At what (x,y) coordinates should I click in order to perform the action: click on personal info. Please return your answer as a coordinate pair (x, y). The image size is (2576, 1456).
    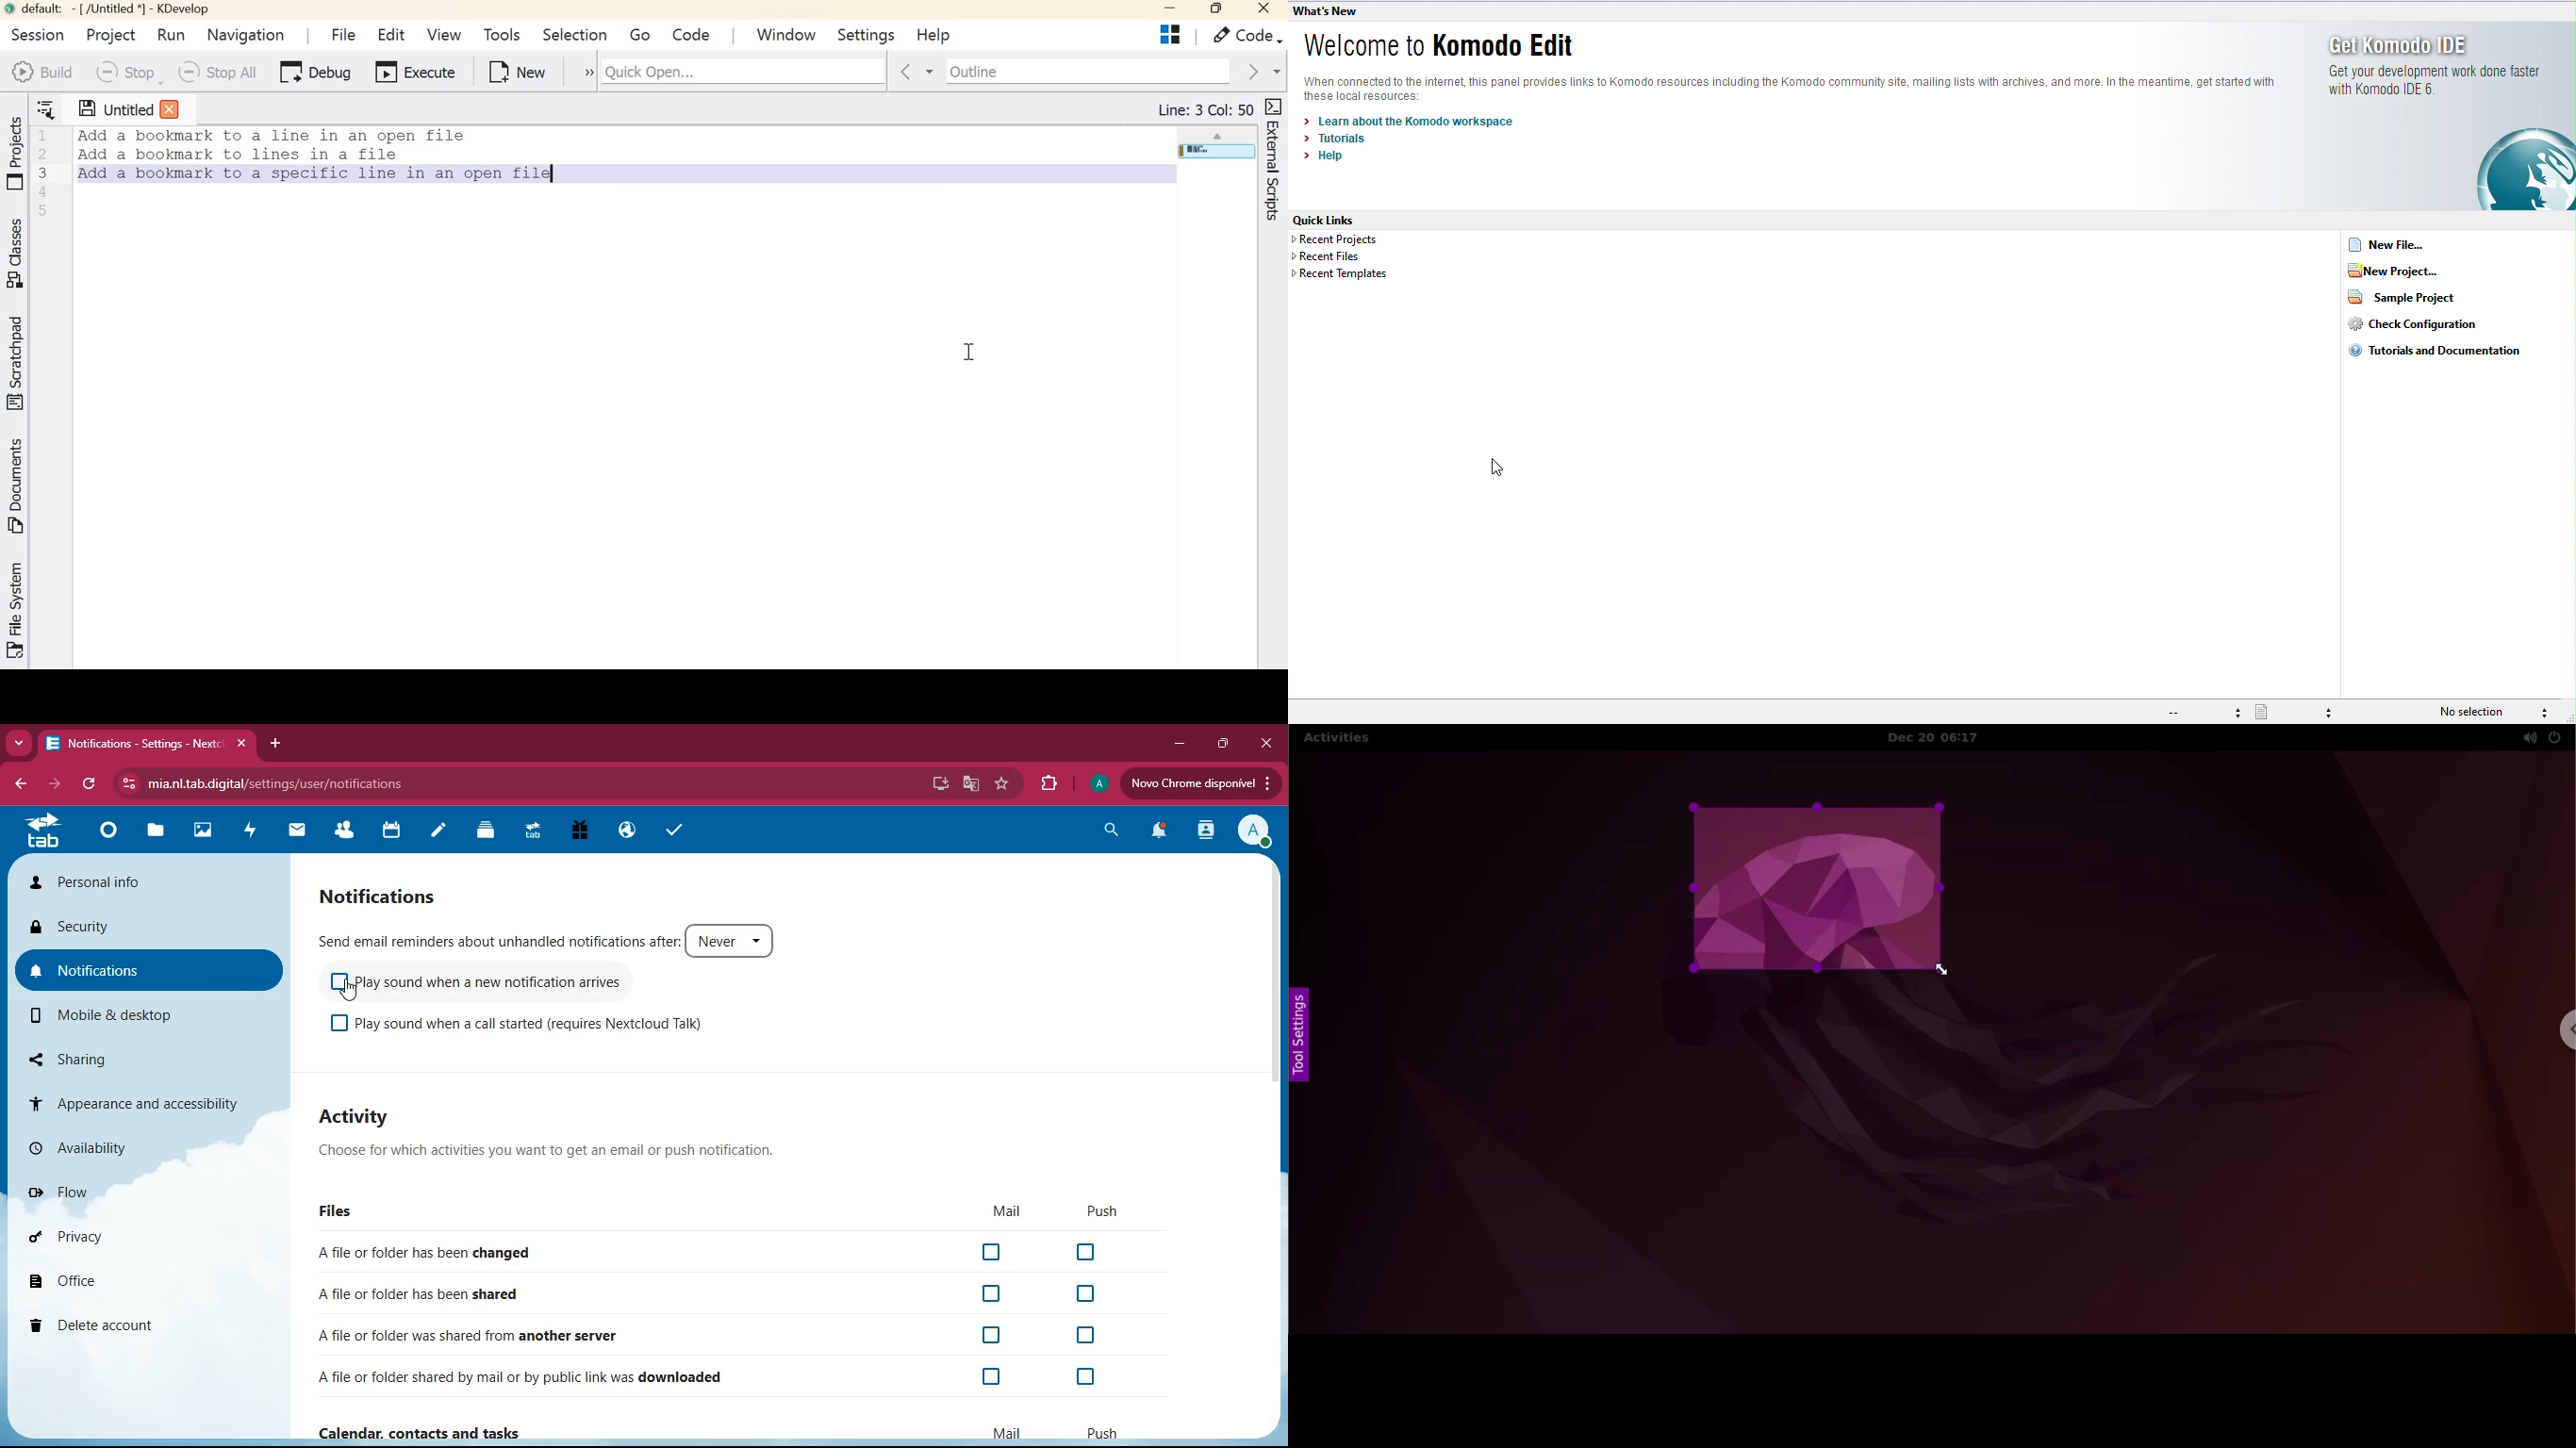
    Looking at the image, I should click on (152, 880).